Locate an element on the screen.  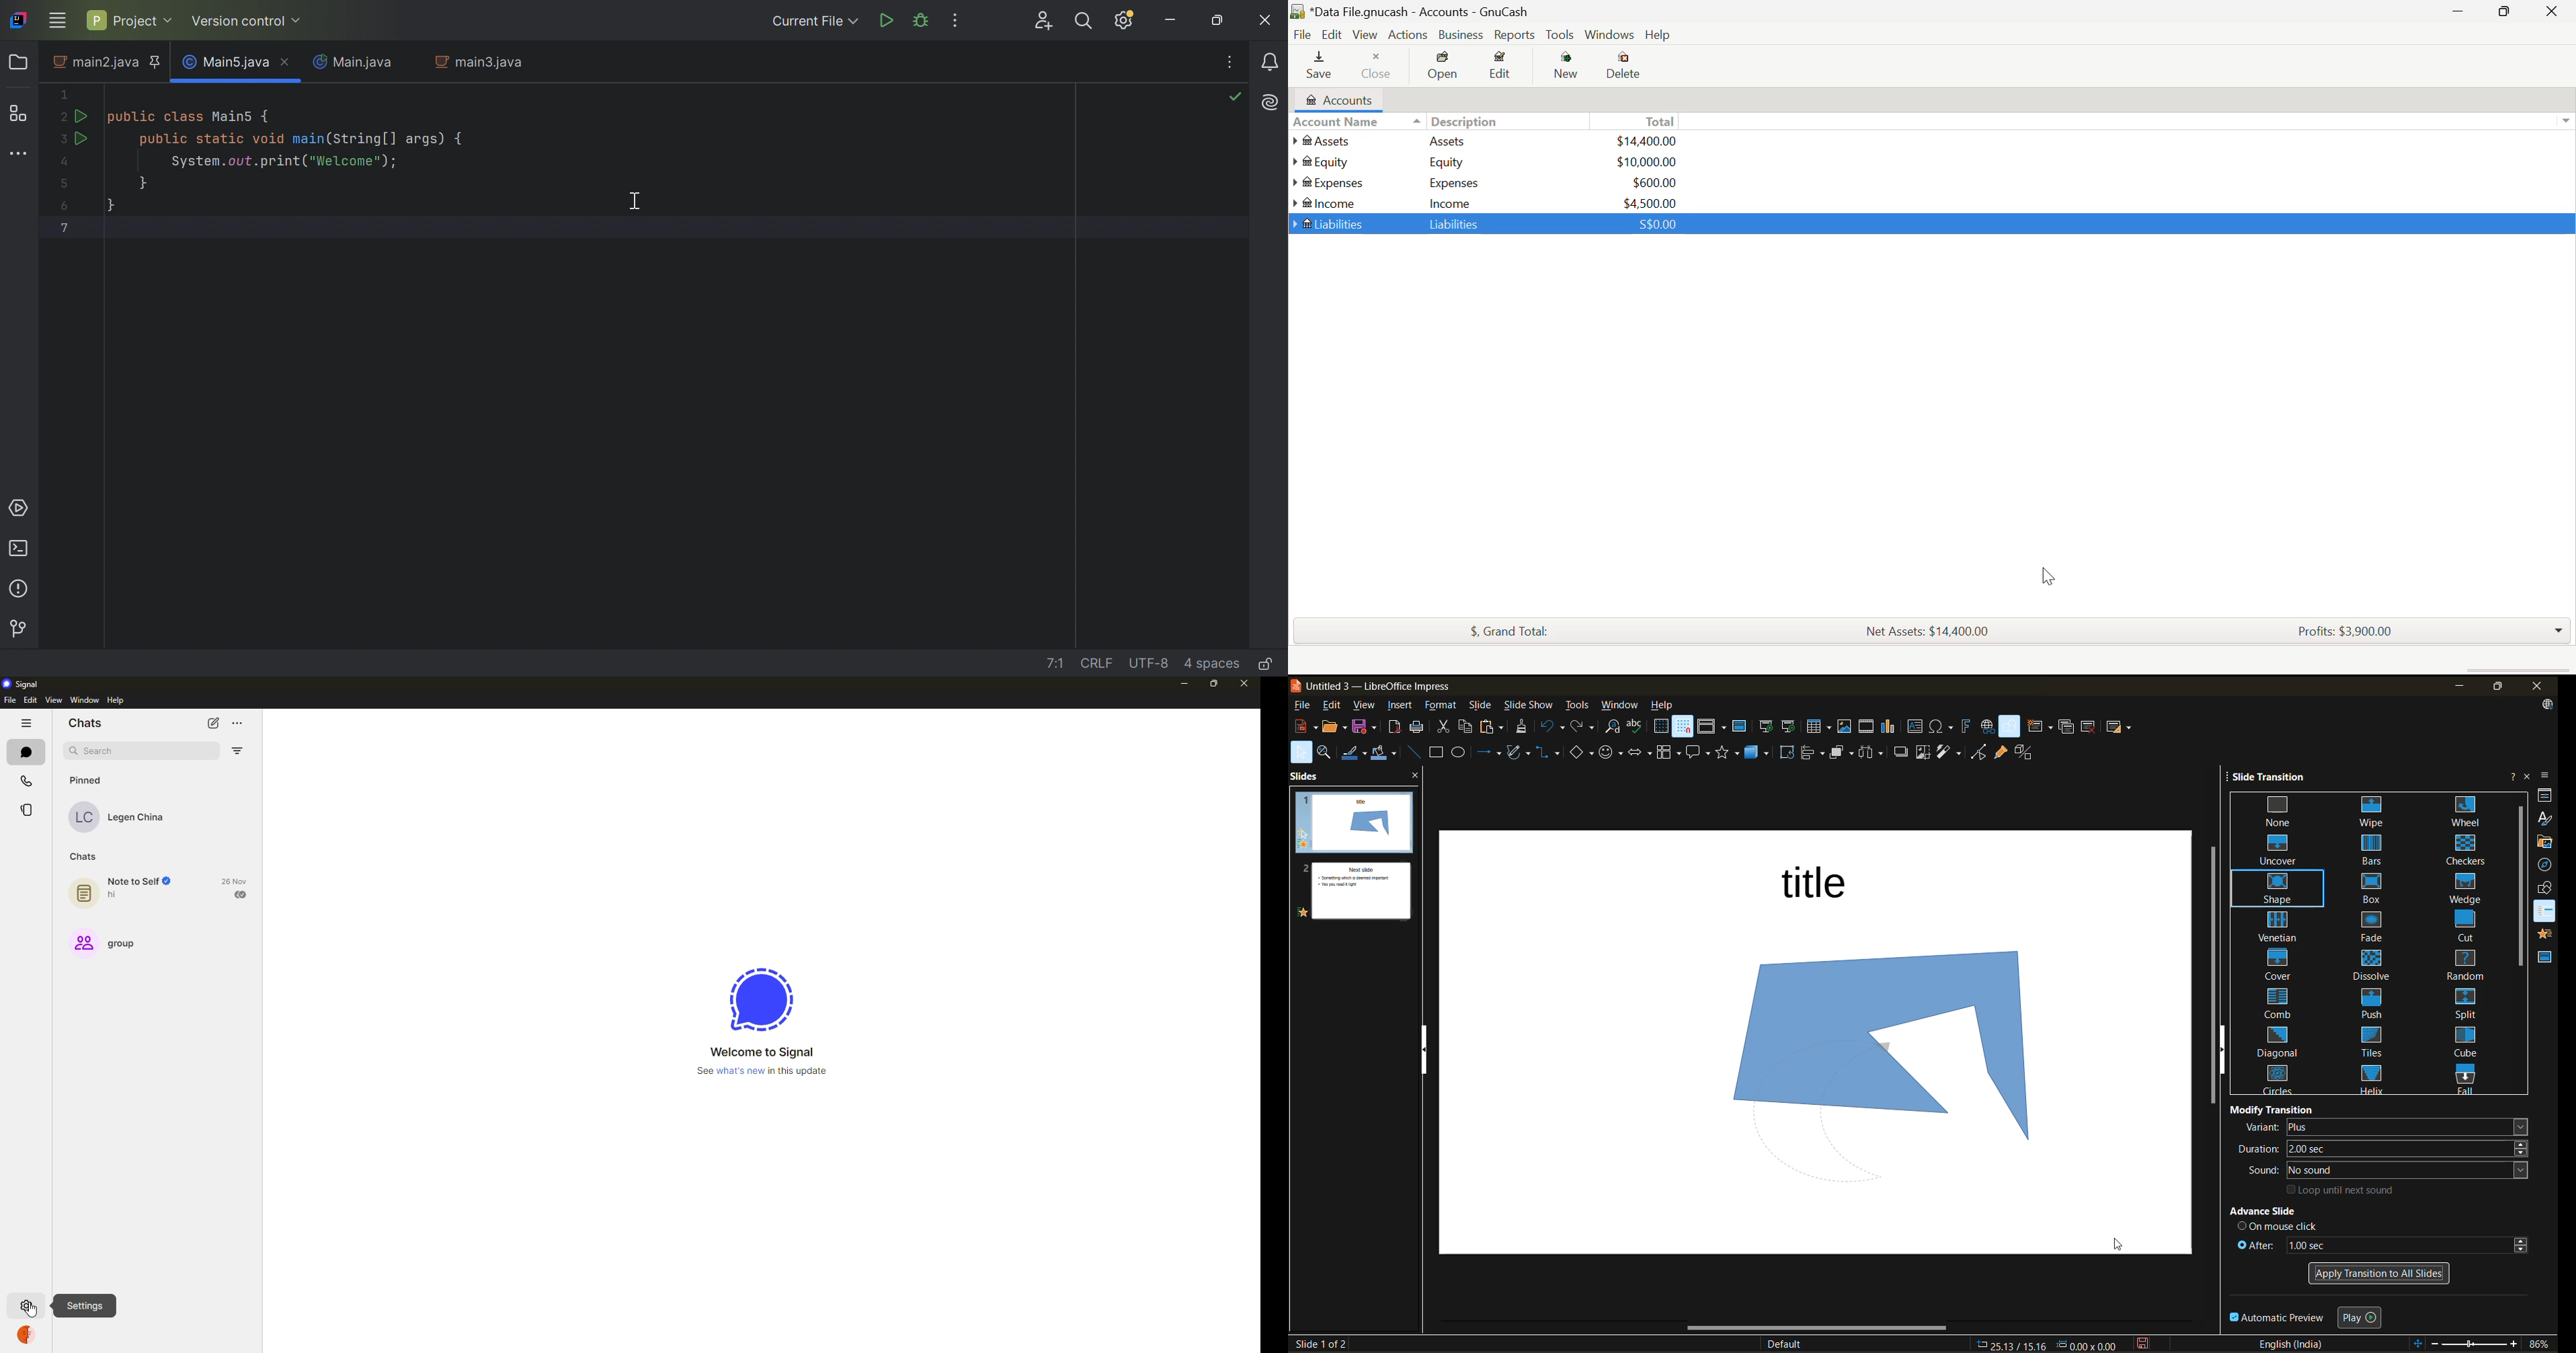
start from current slide is located at coordinates (1791, 726).